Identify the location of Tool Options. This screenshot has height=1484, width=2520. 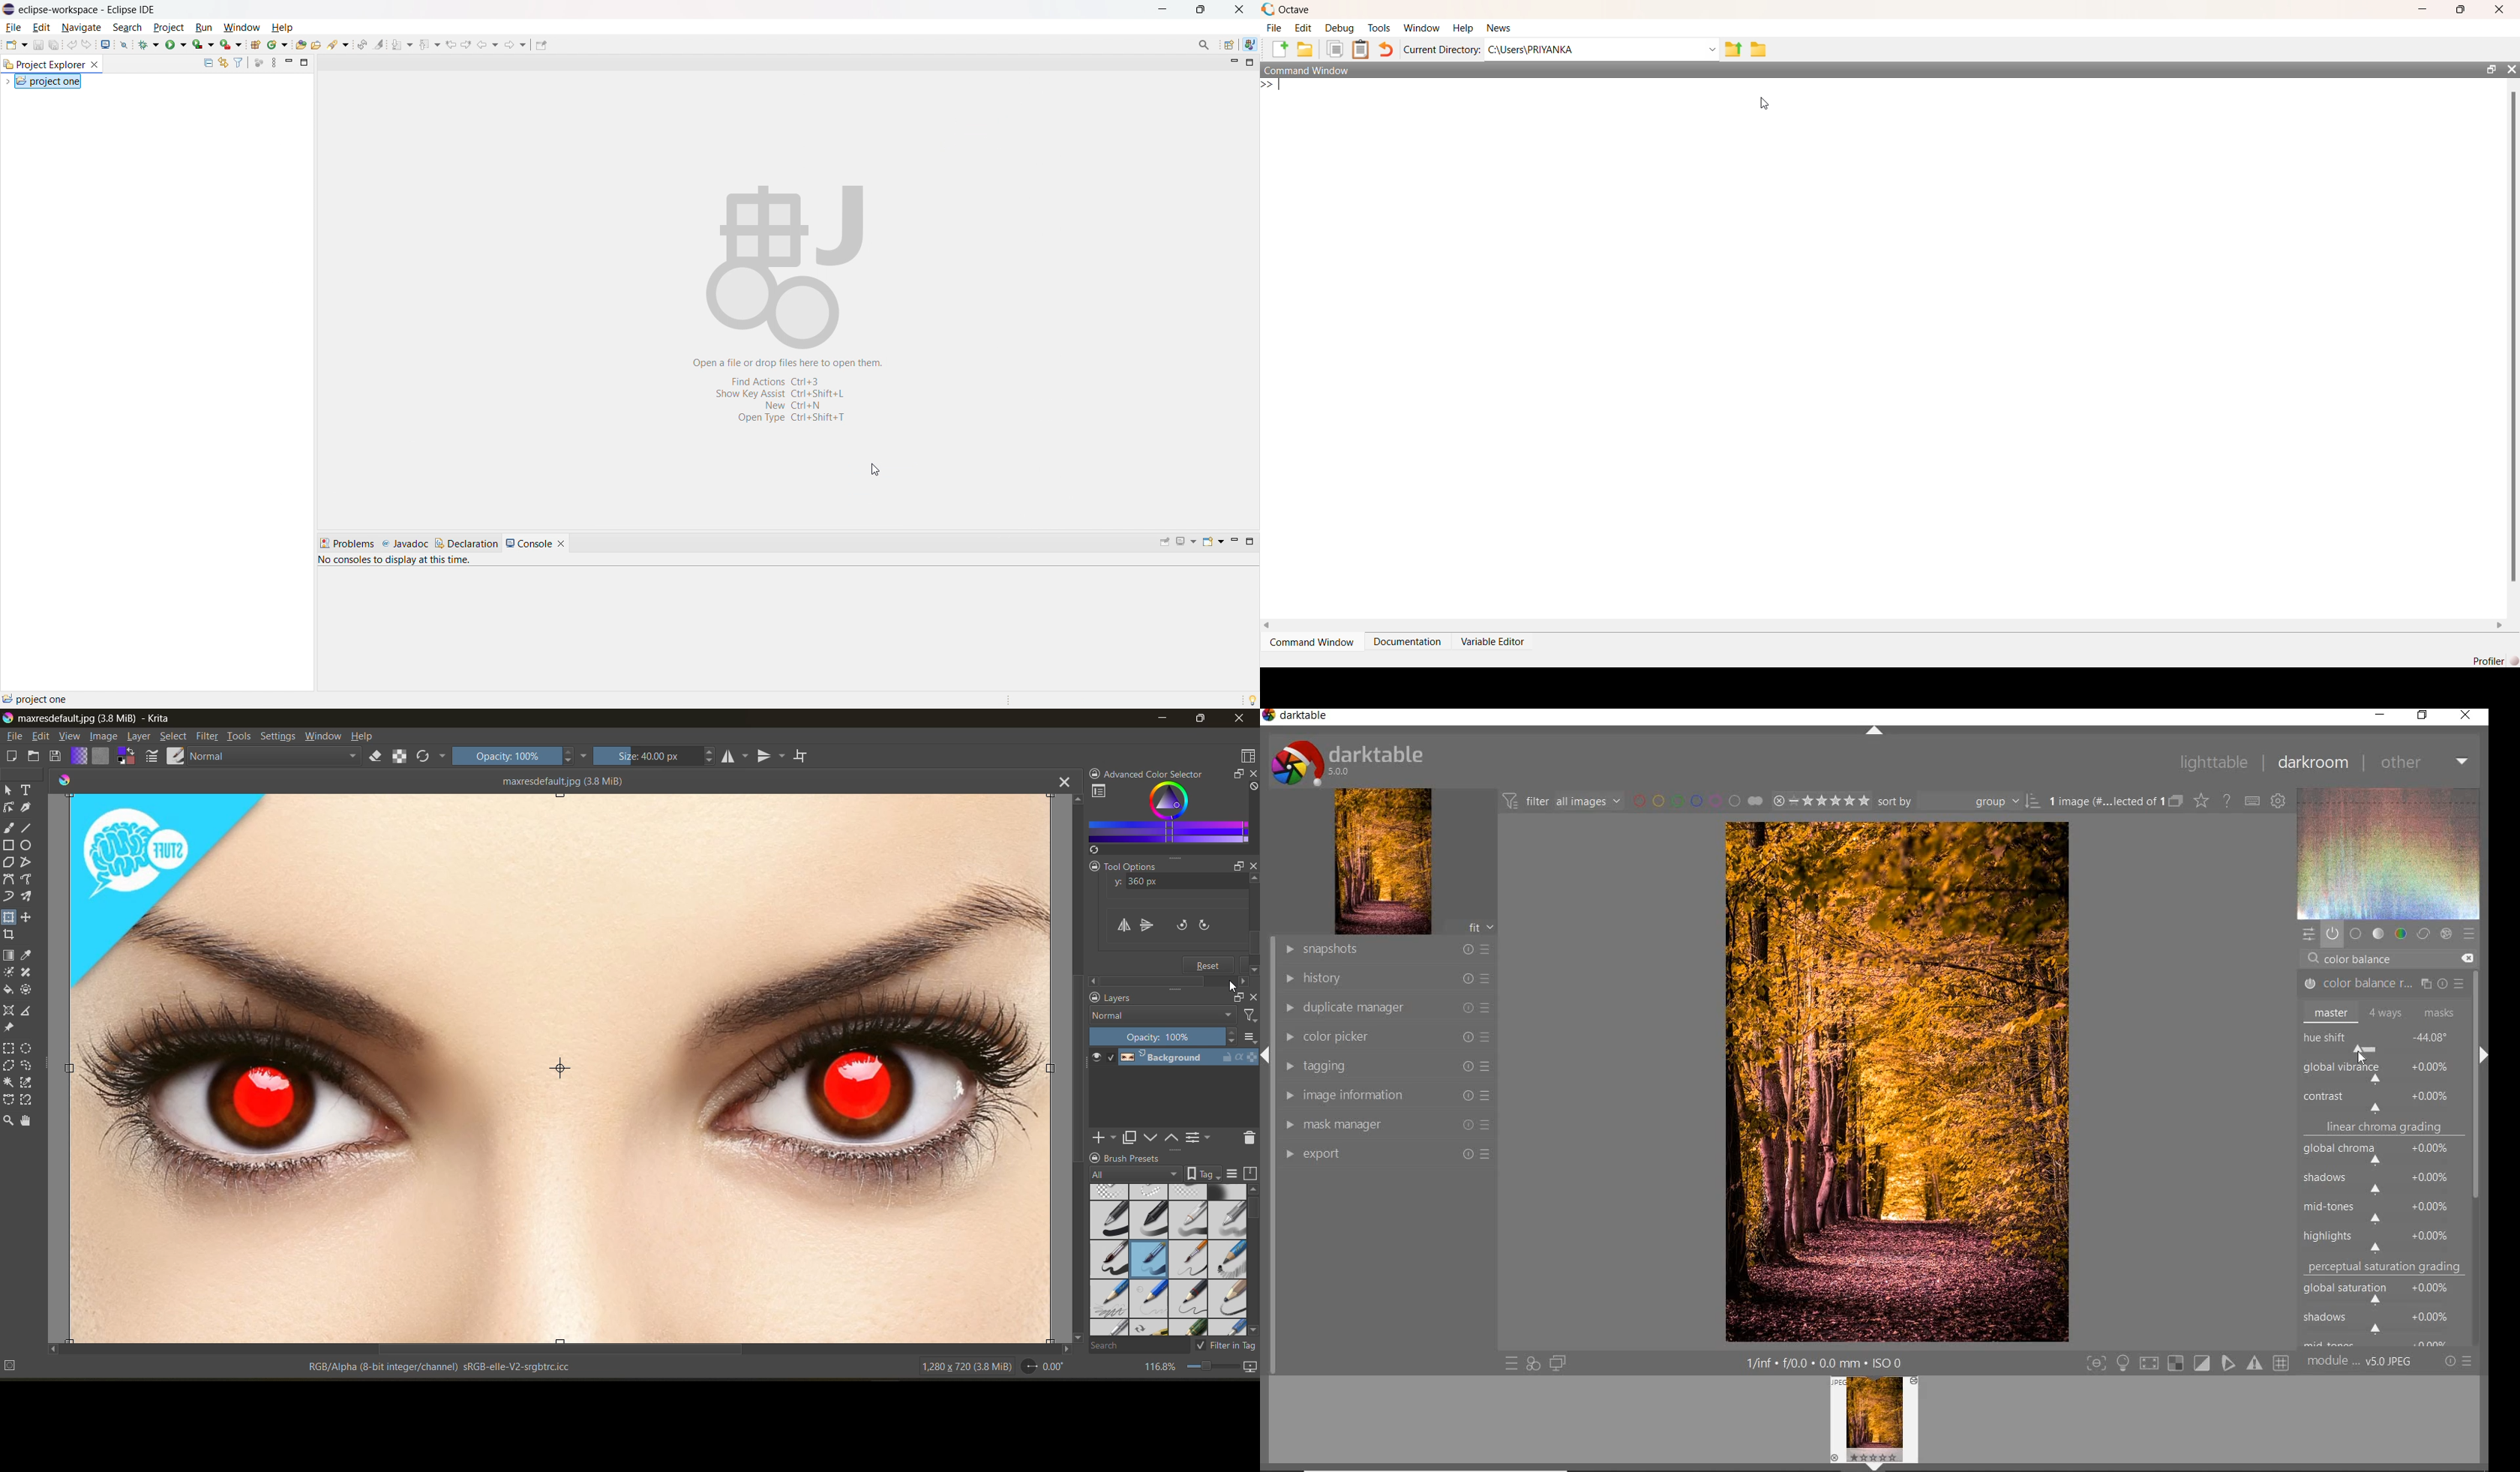
(1124, 866).